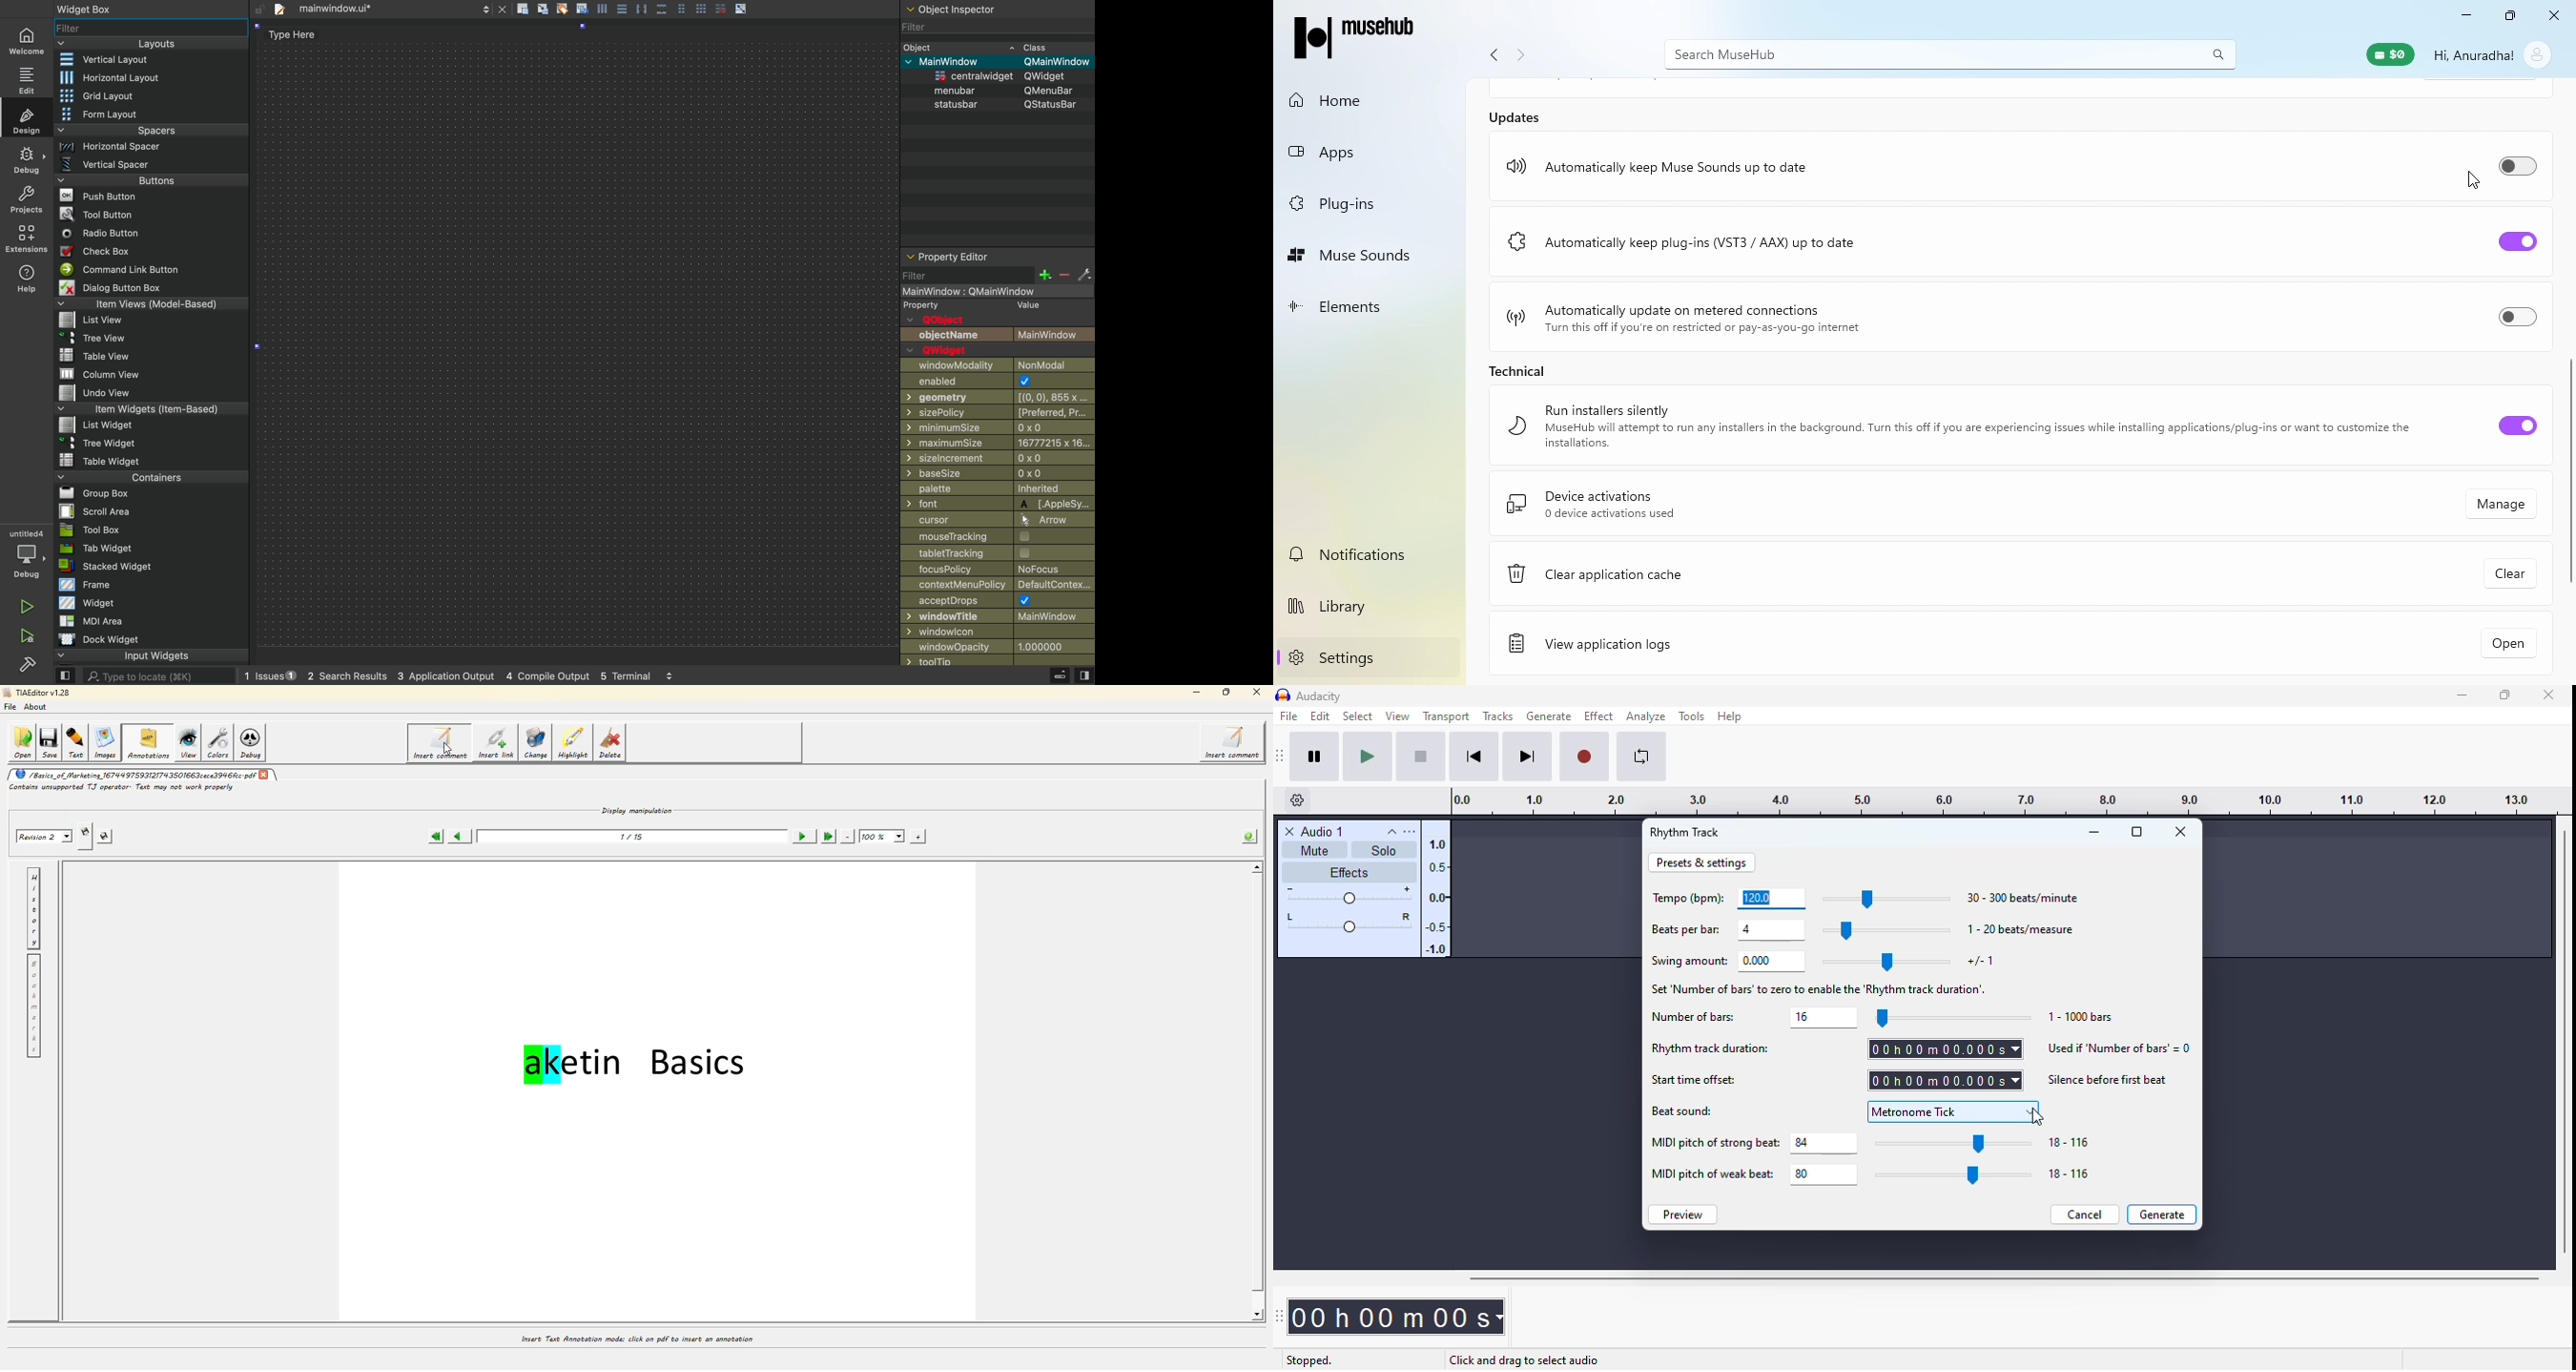 This screenshot has width=2576, height=1372. I want to click on close, so click(2548, 695).